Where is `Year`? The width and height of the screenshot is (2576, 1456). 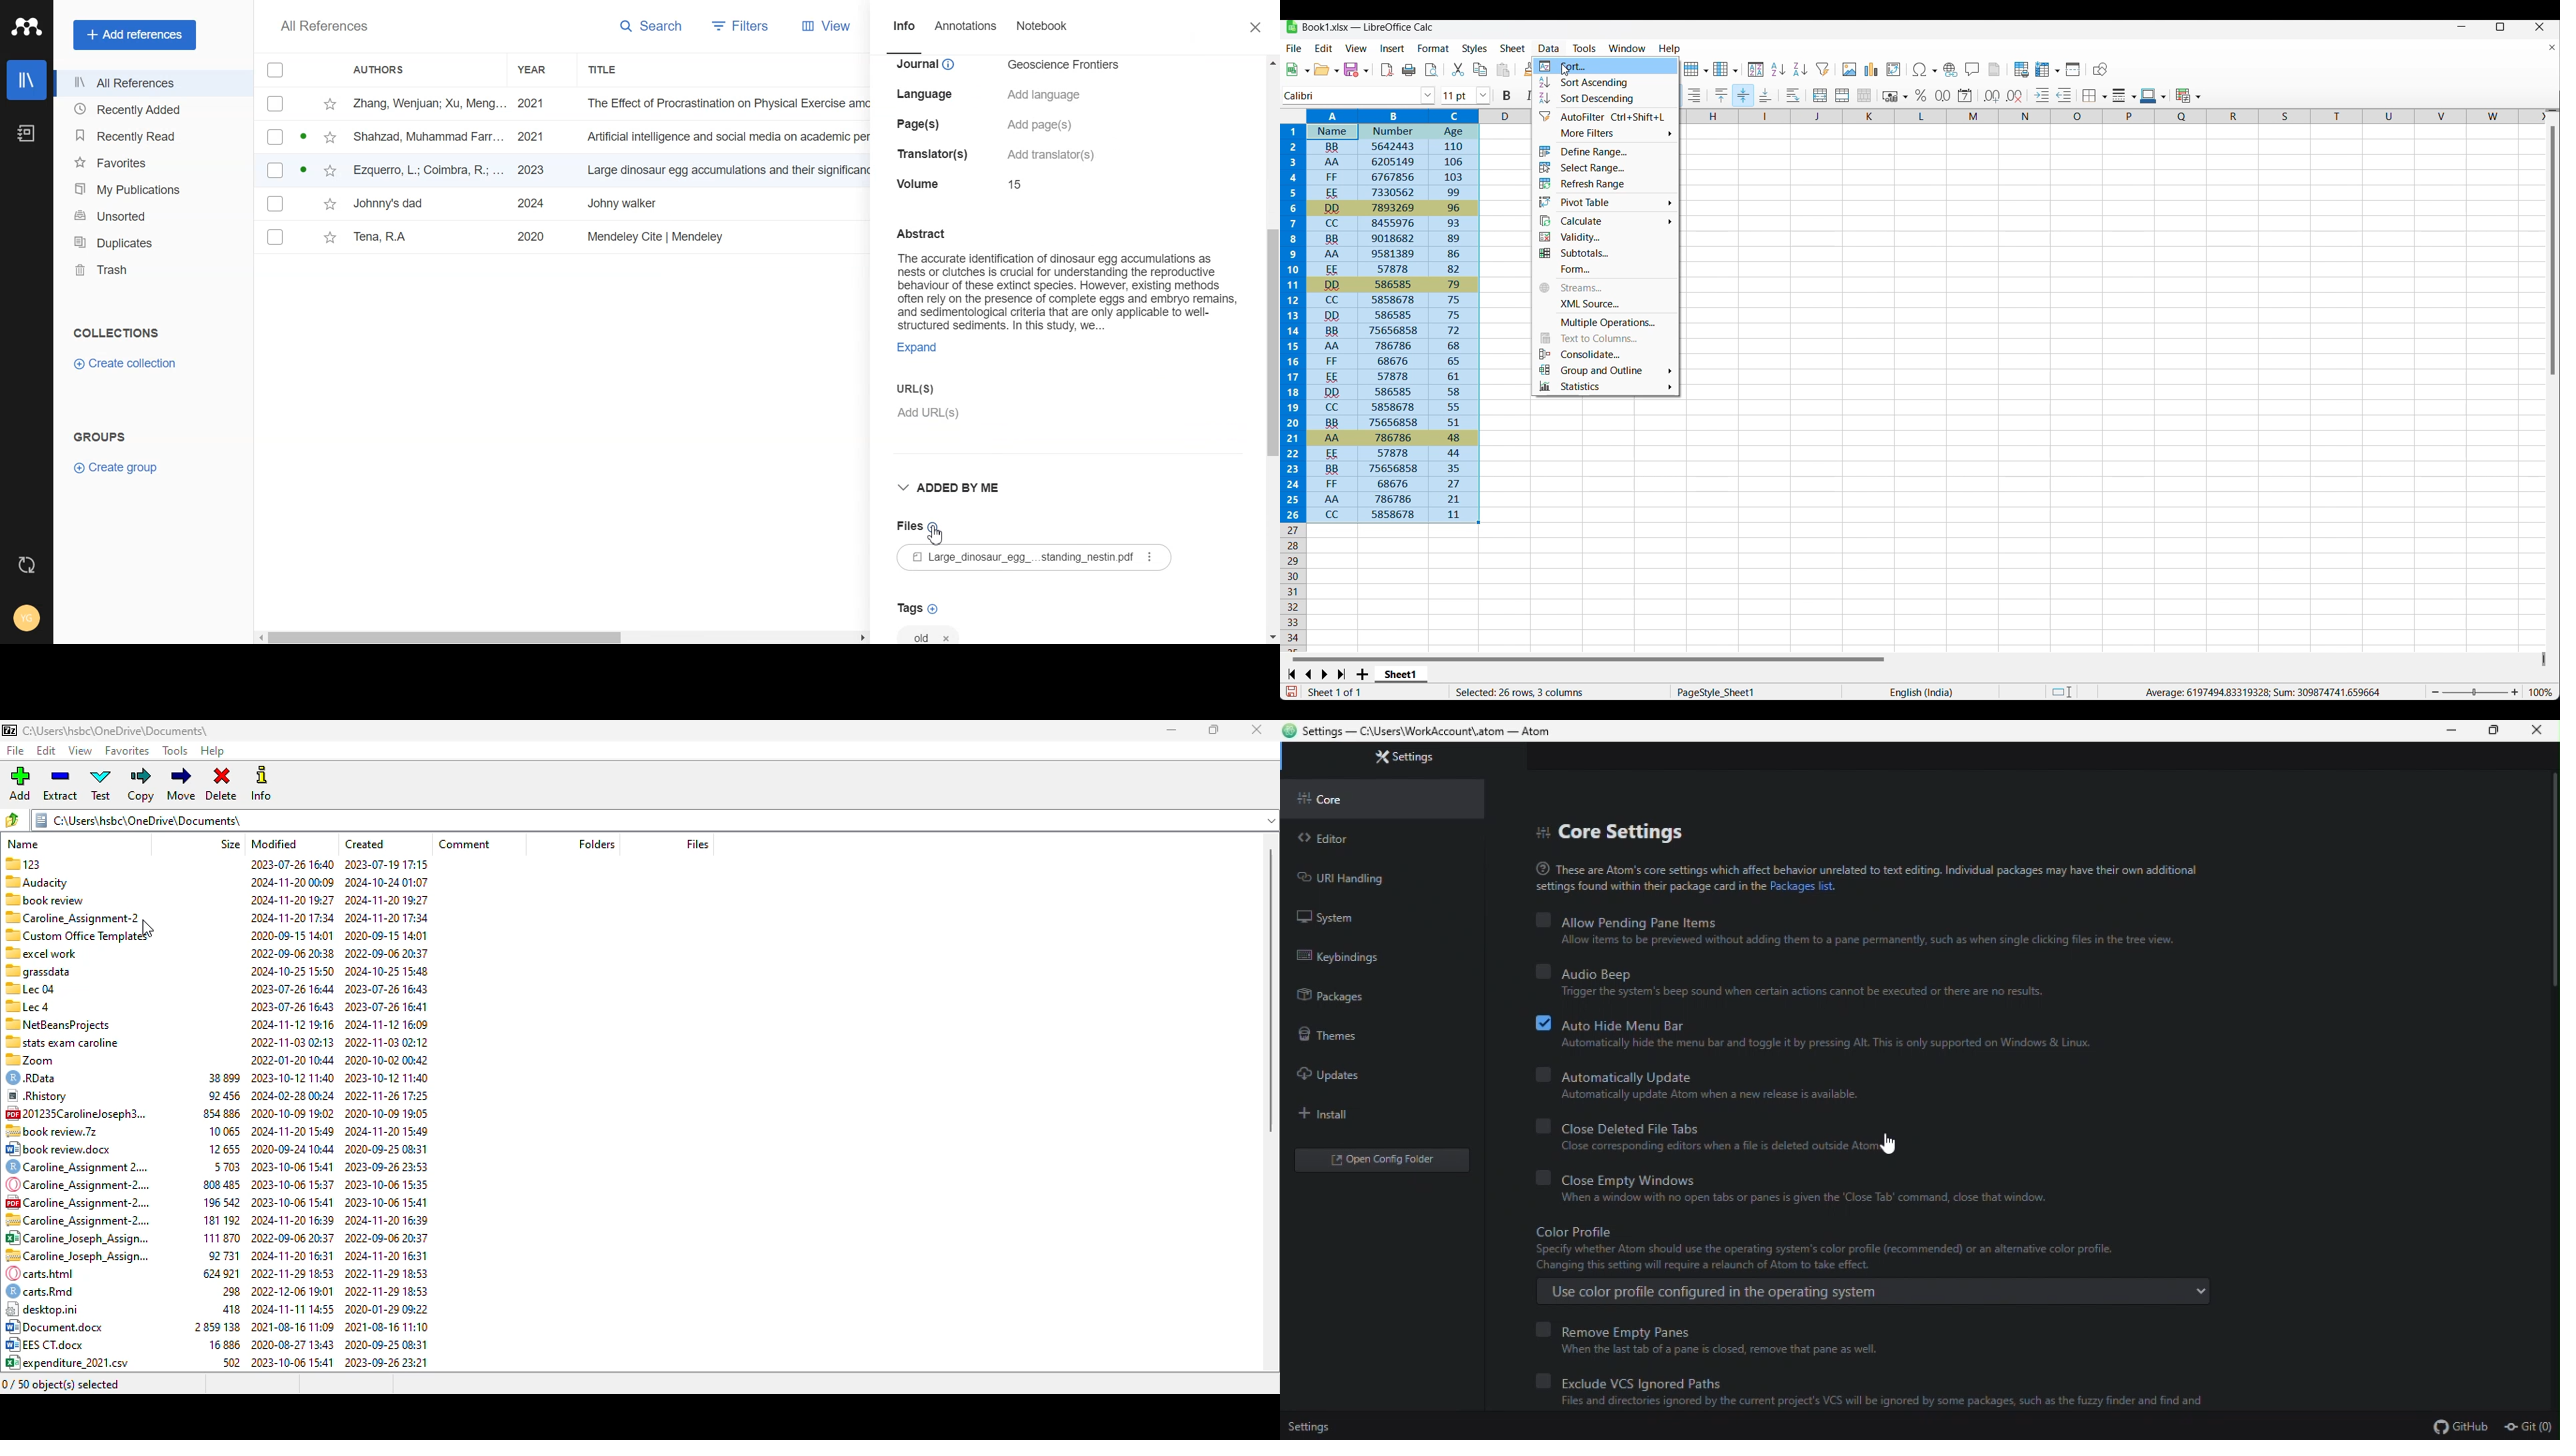
Year is located at coordinates (540, 69).